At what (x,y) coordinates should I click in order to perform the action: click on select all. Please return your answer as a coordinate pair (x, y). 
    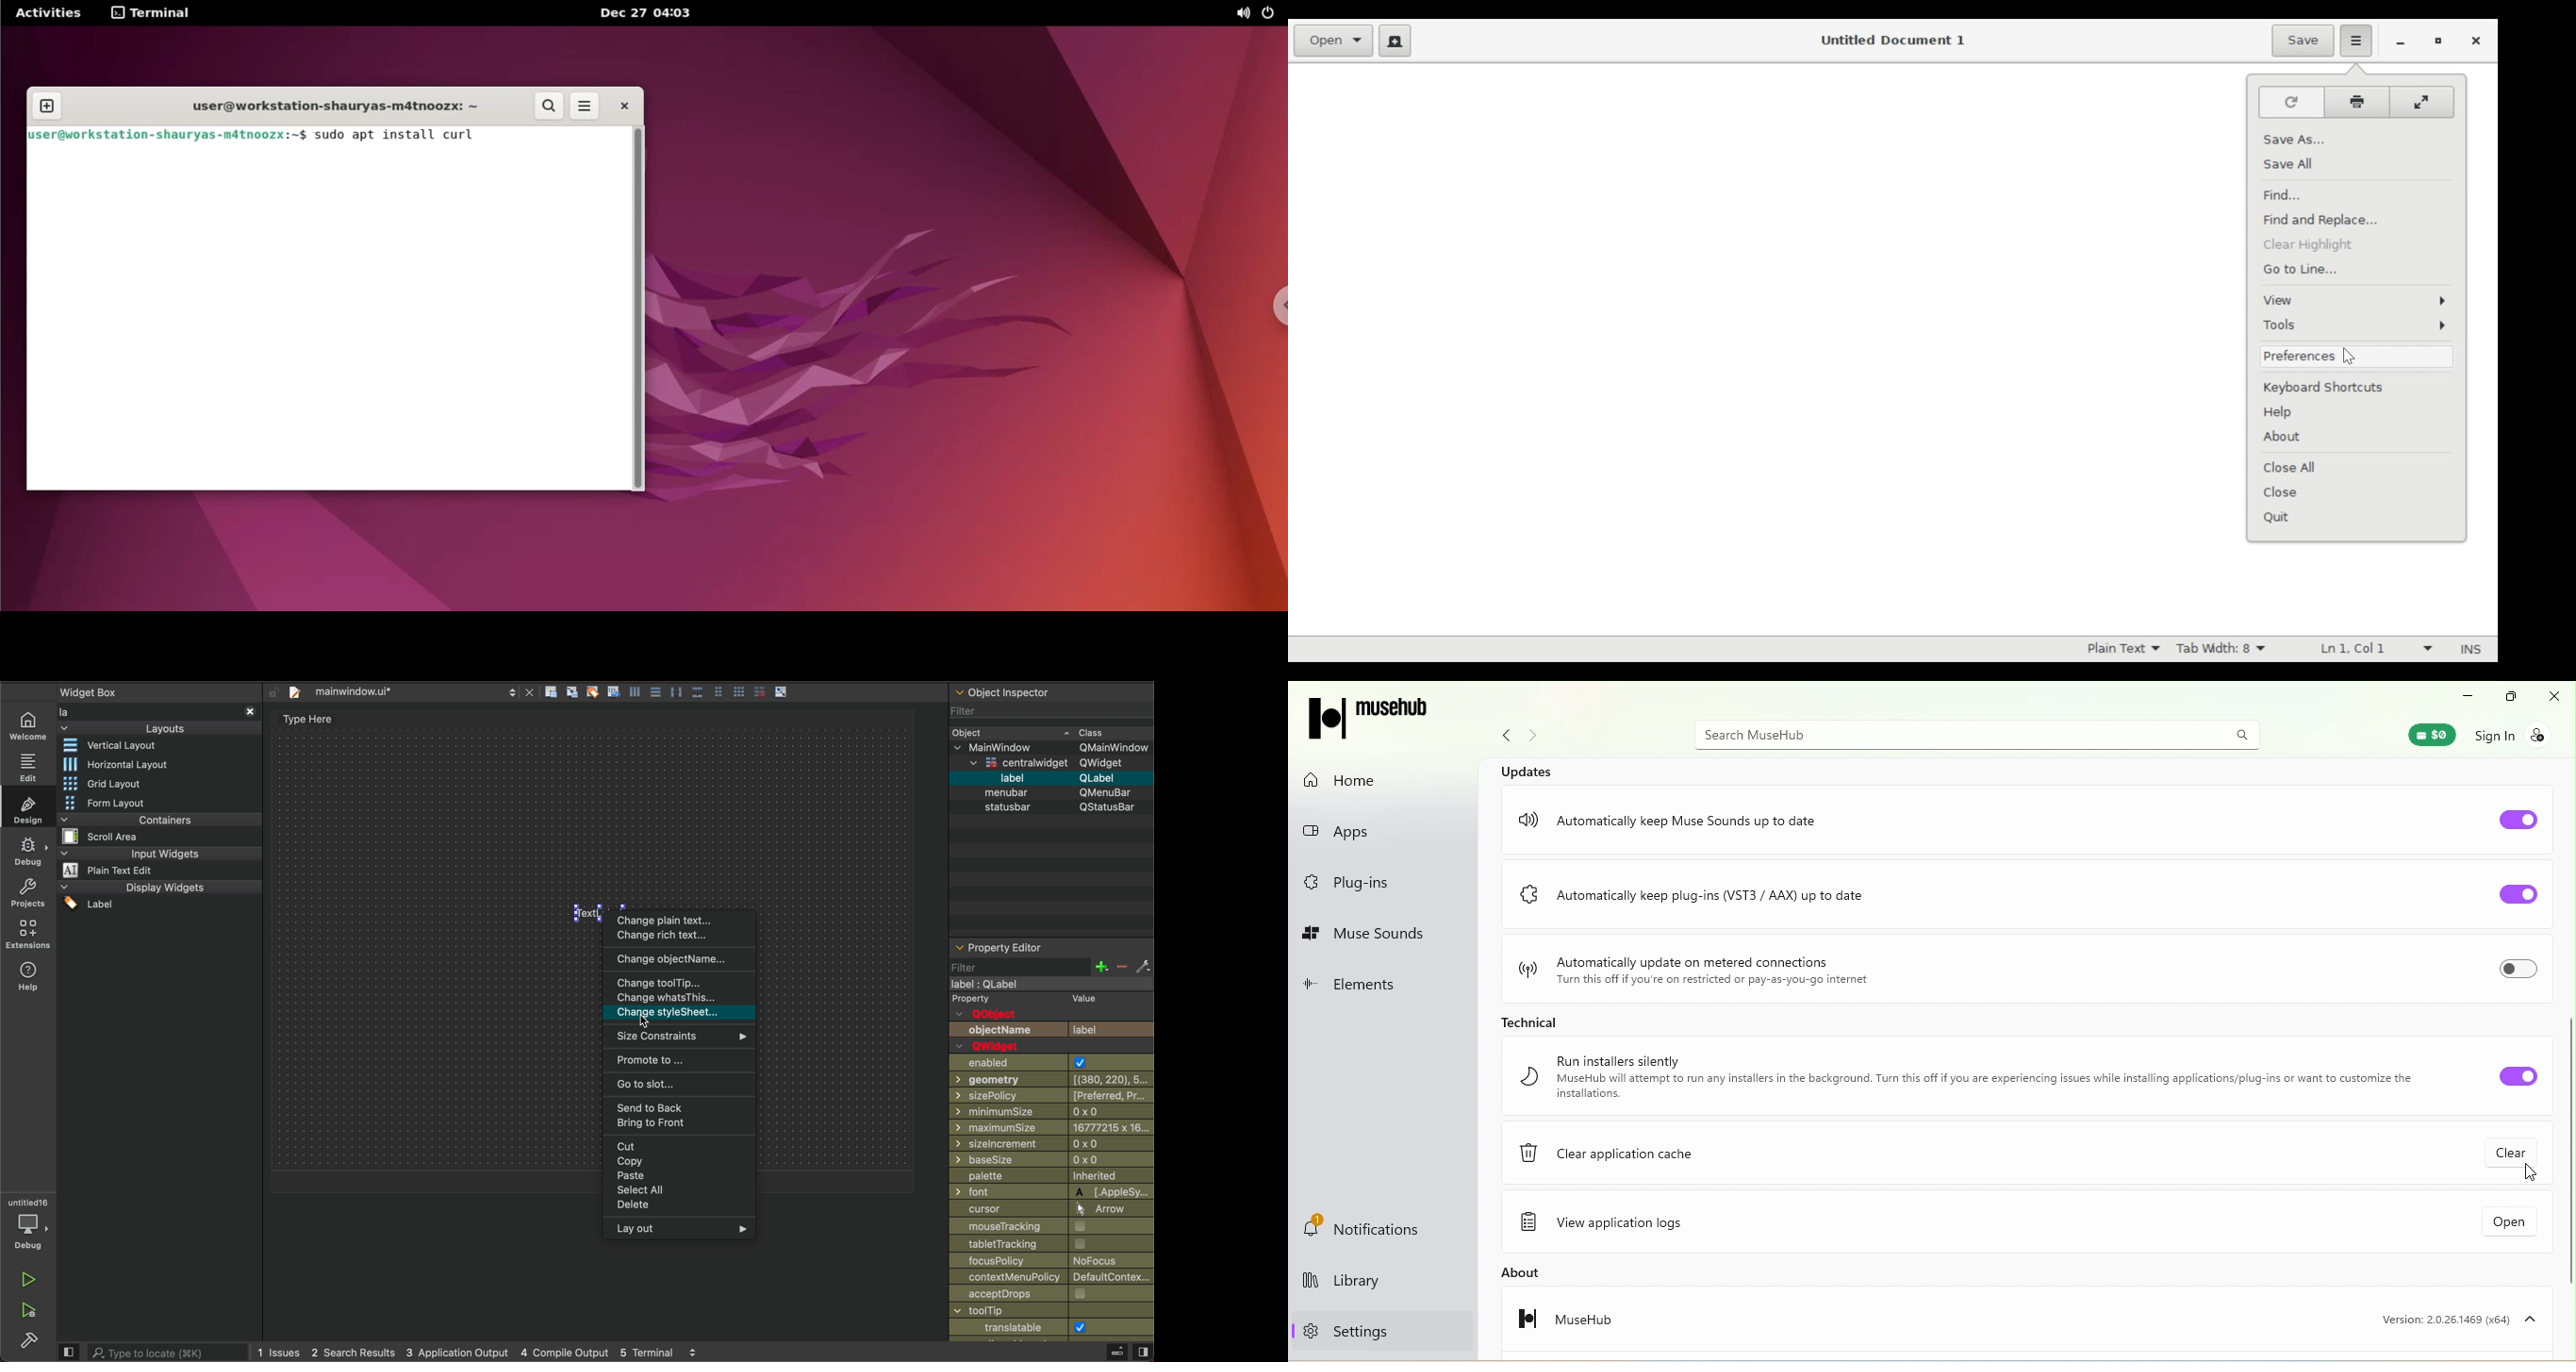
    Looking at the image, I should click on (675, 1190).